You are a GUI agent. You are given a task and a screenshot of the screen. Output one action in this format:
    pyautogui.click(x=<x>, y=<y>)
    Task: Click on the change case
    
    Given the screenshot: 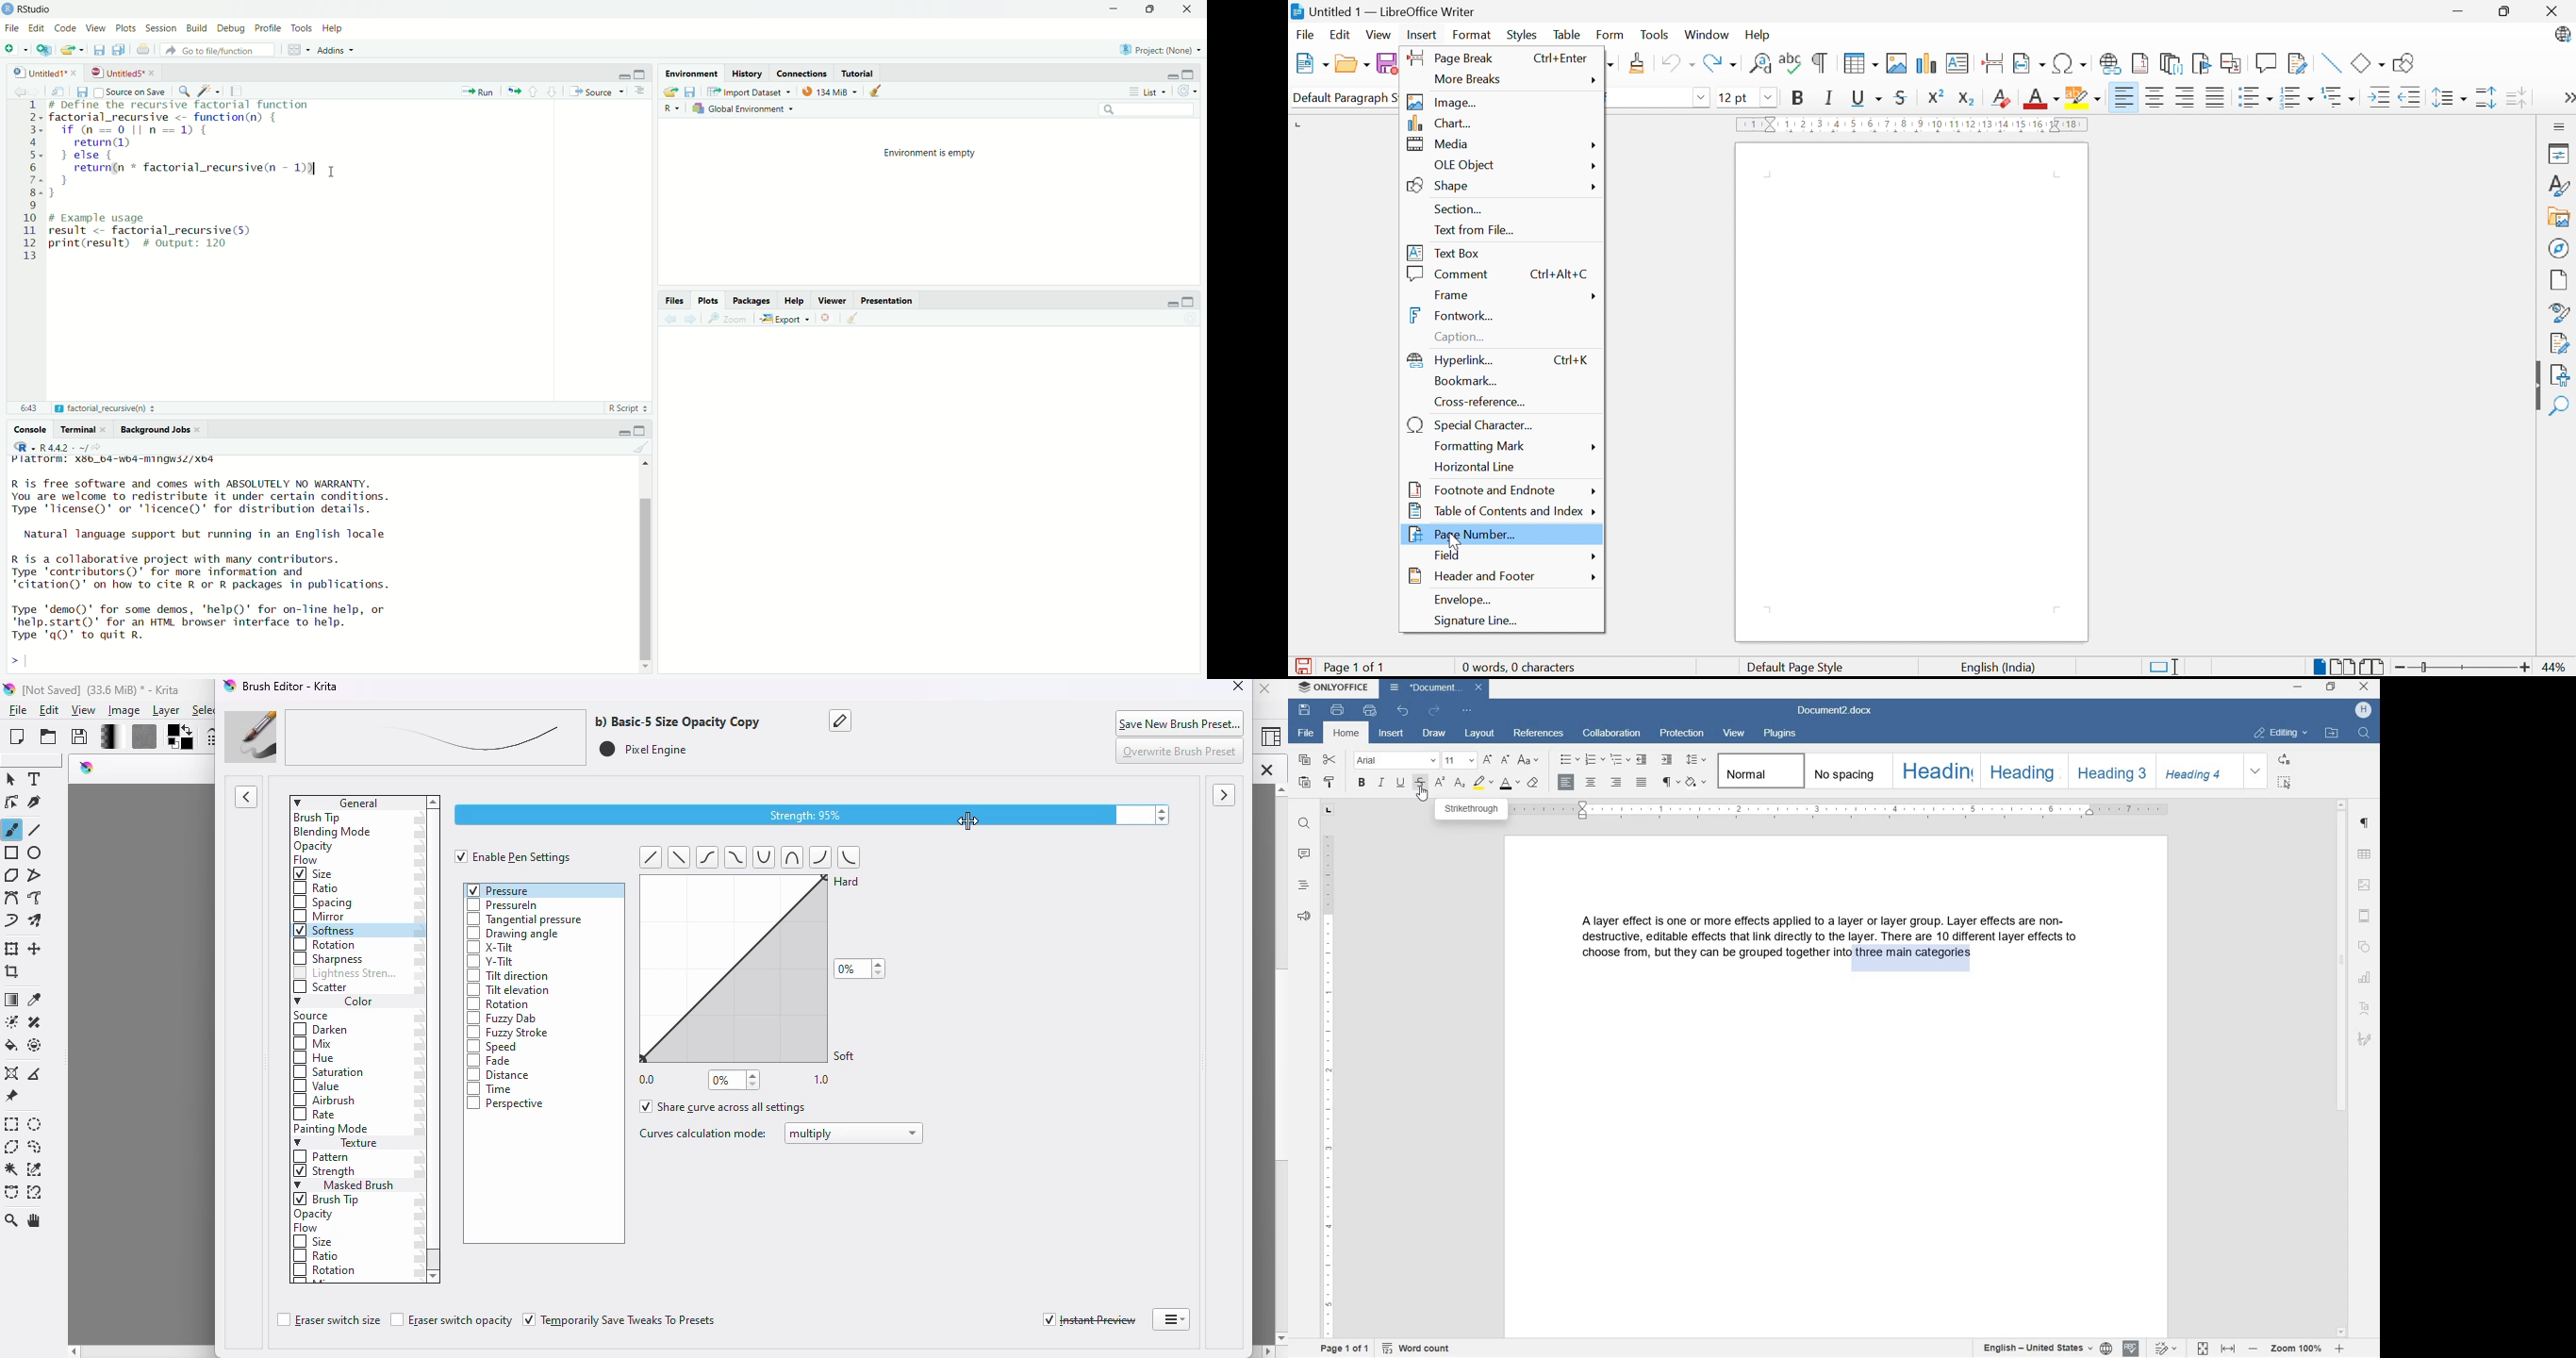 What is the action you would take?
    pyautogui.click(x=1529, y=761)
    